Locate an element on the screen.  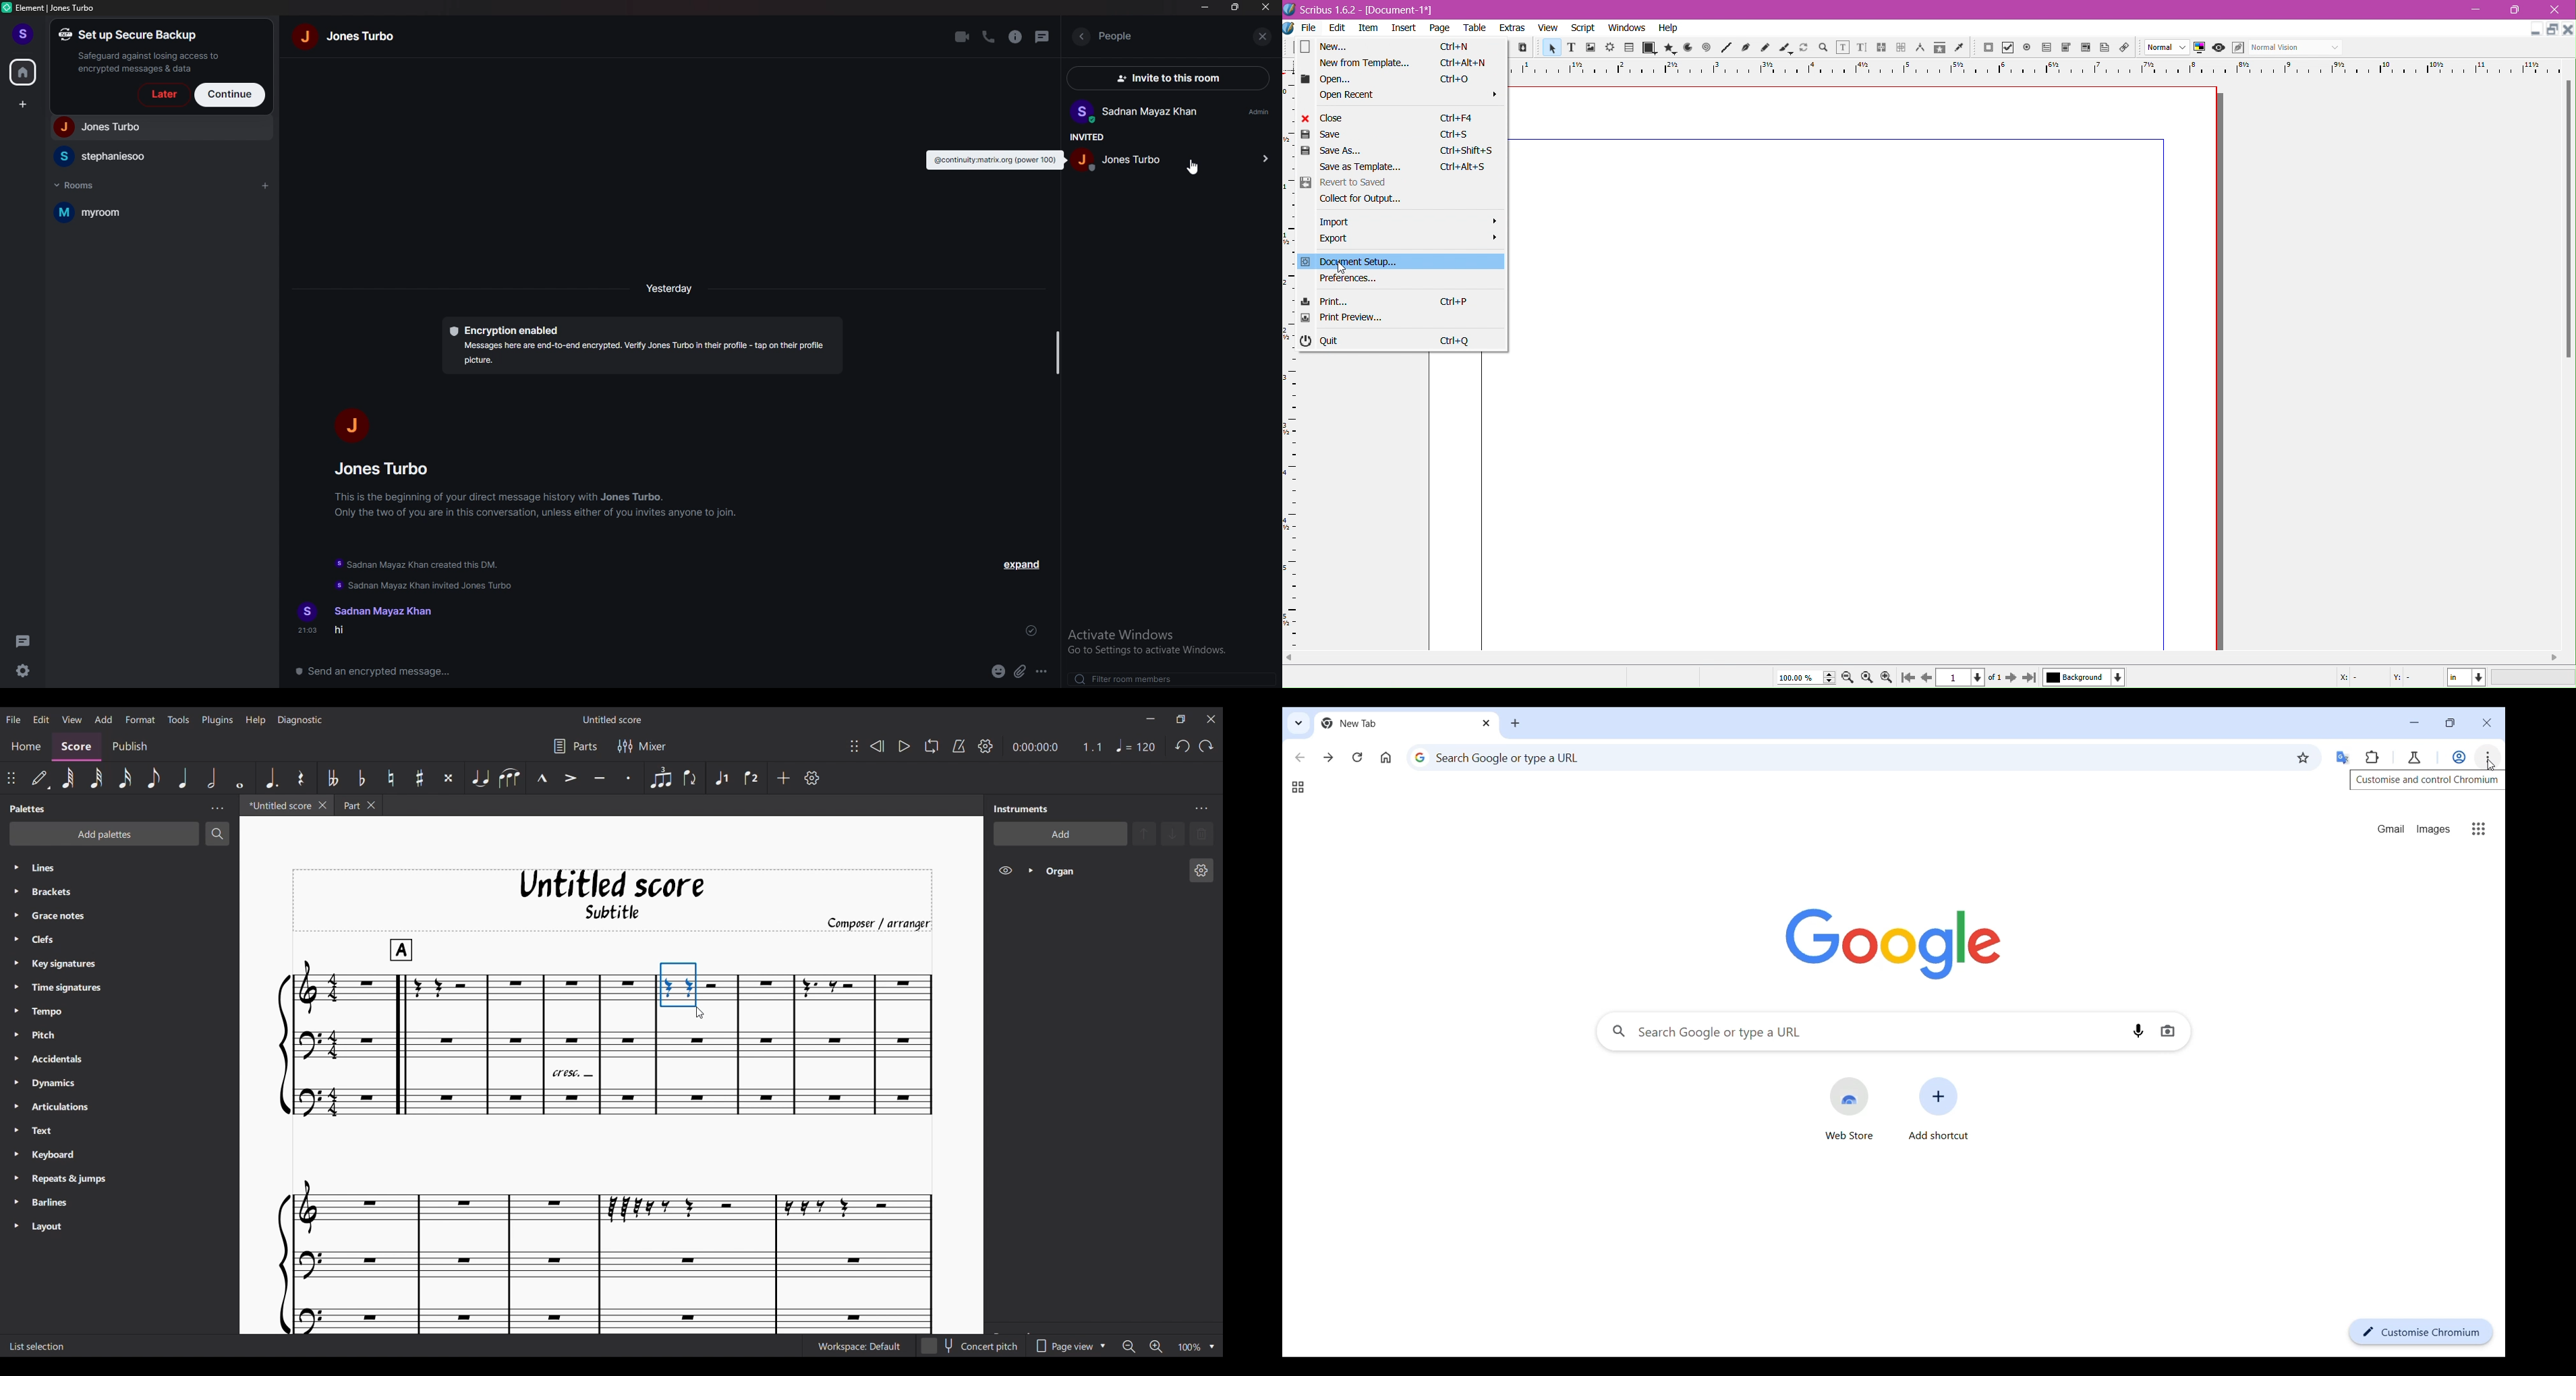
edit text with story editor is located at coordinates (1862, 49).